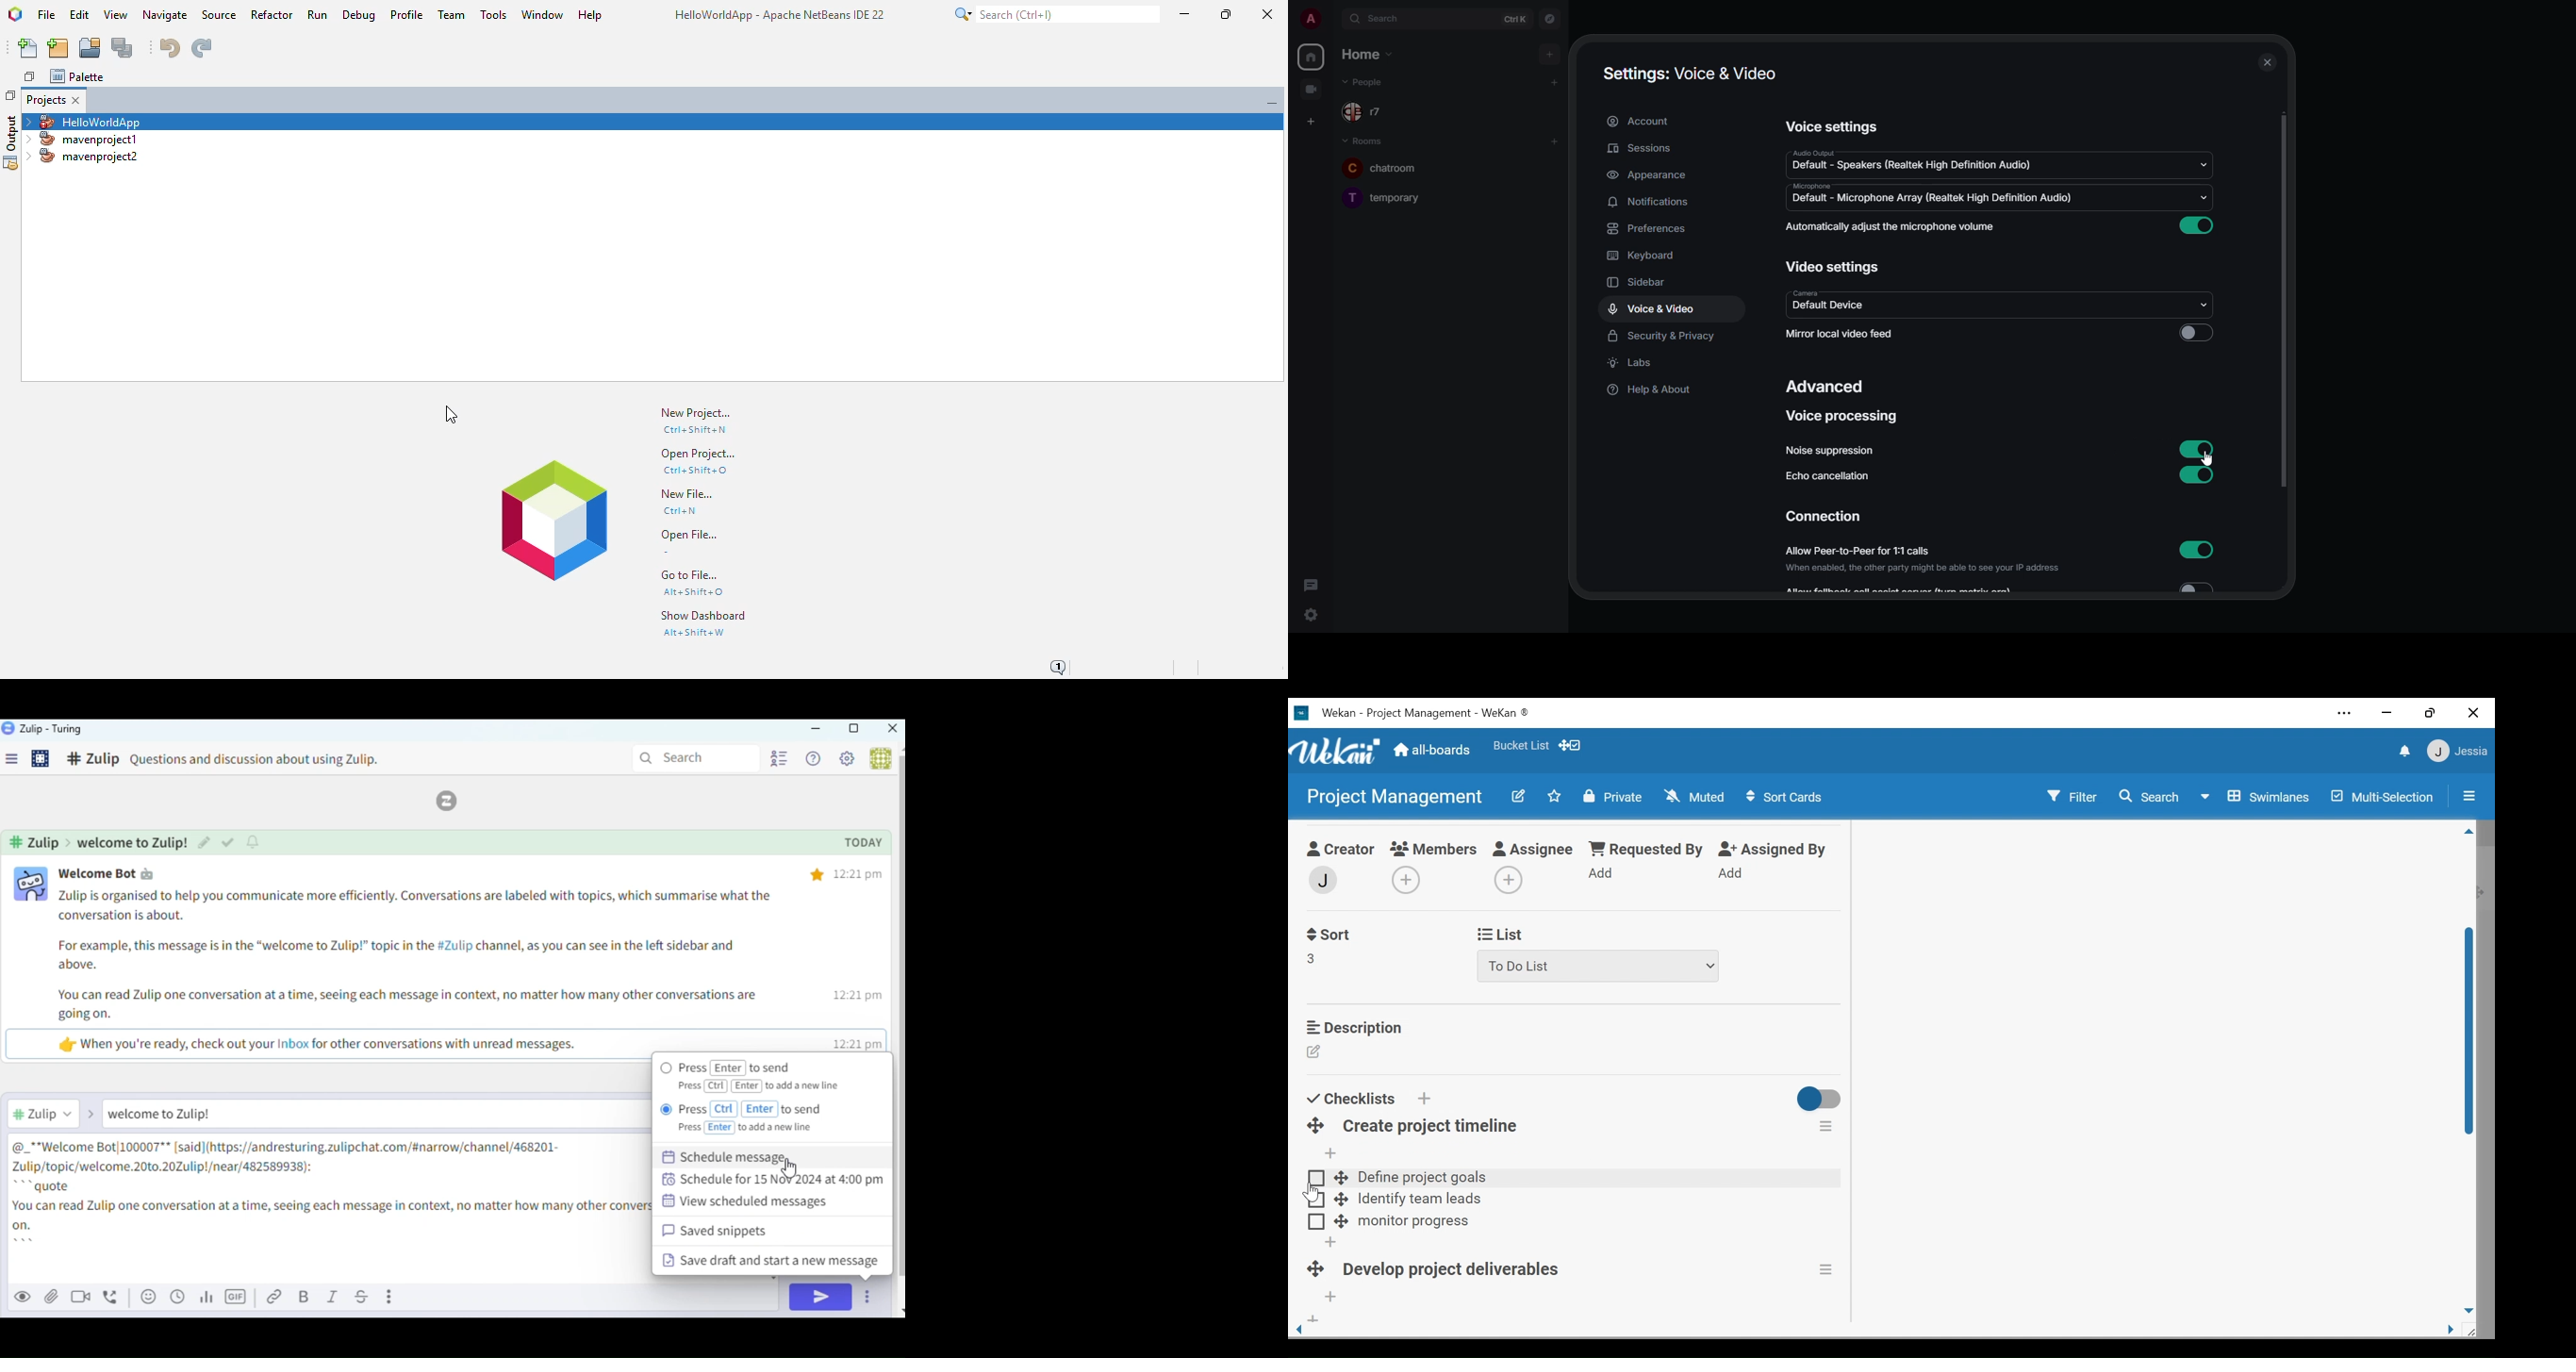 The height and width of the screenshot is (1372, 2576). What do you see at coordinates (1374, 82) in the screenshot?
I see `people` at bounding box center [1374, 82].